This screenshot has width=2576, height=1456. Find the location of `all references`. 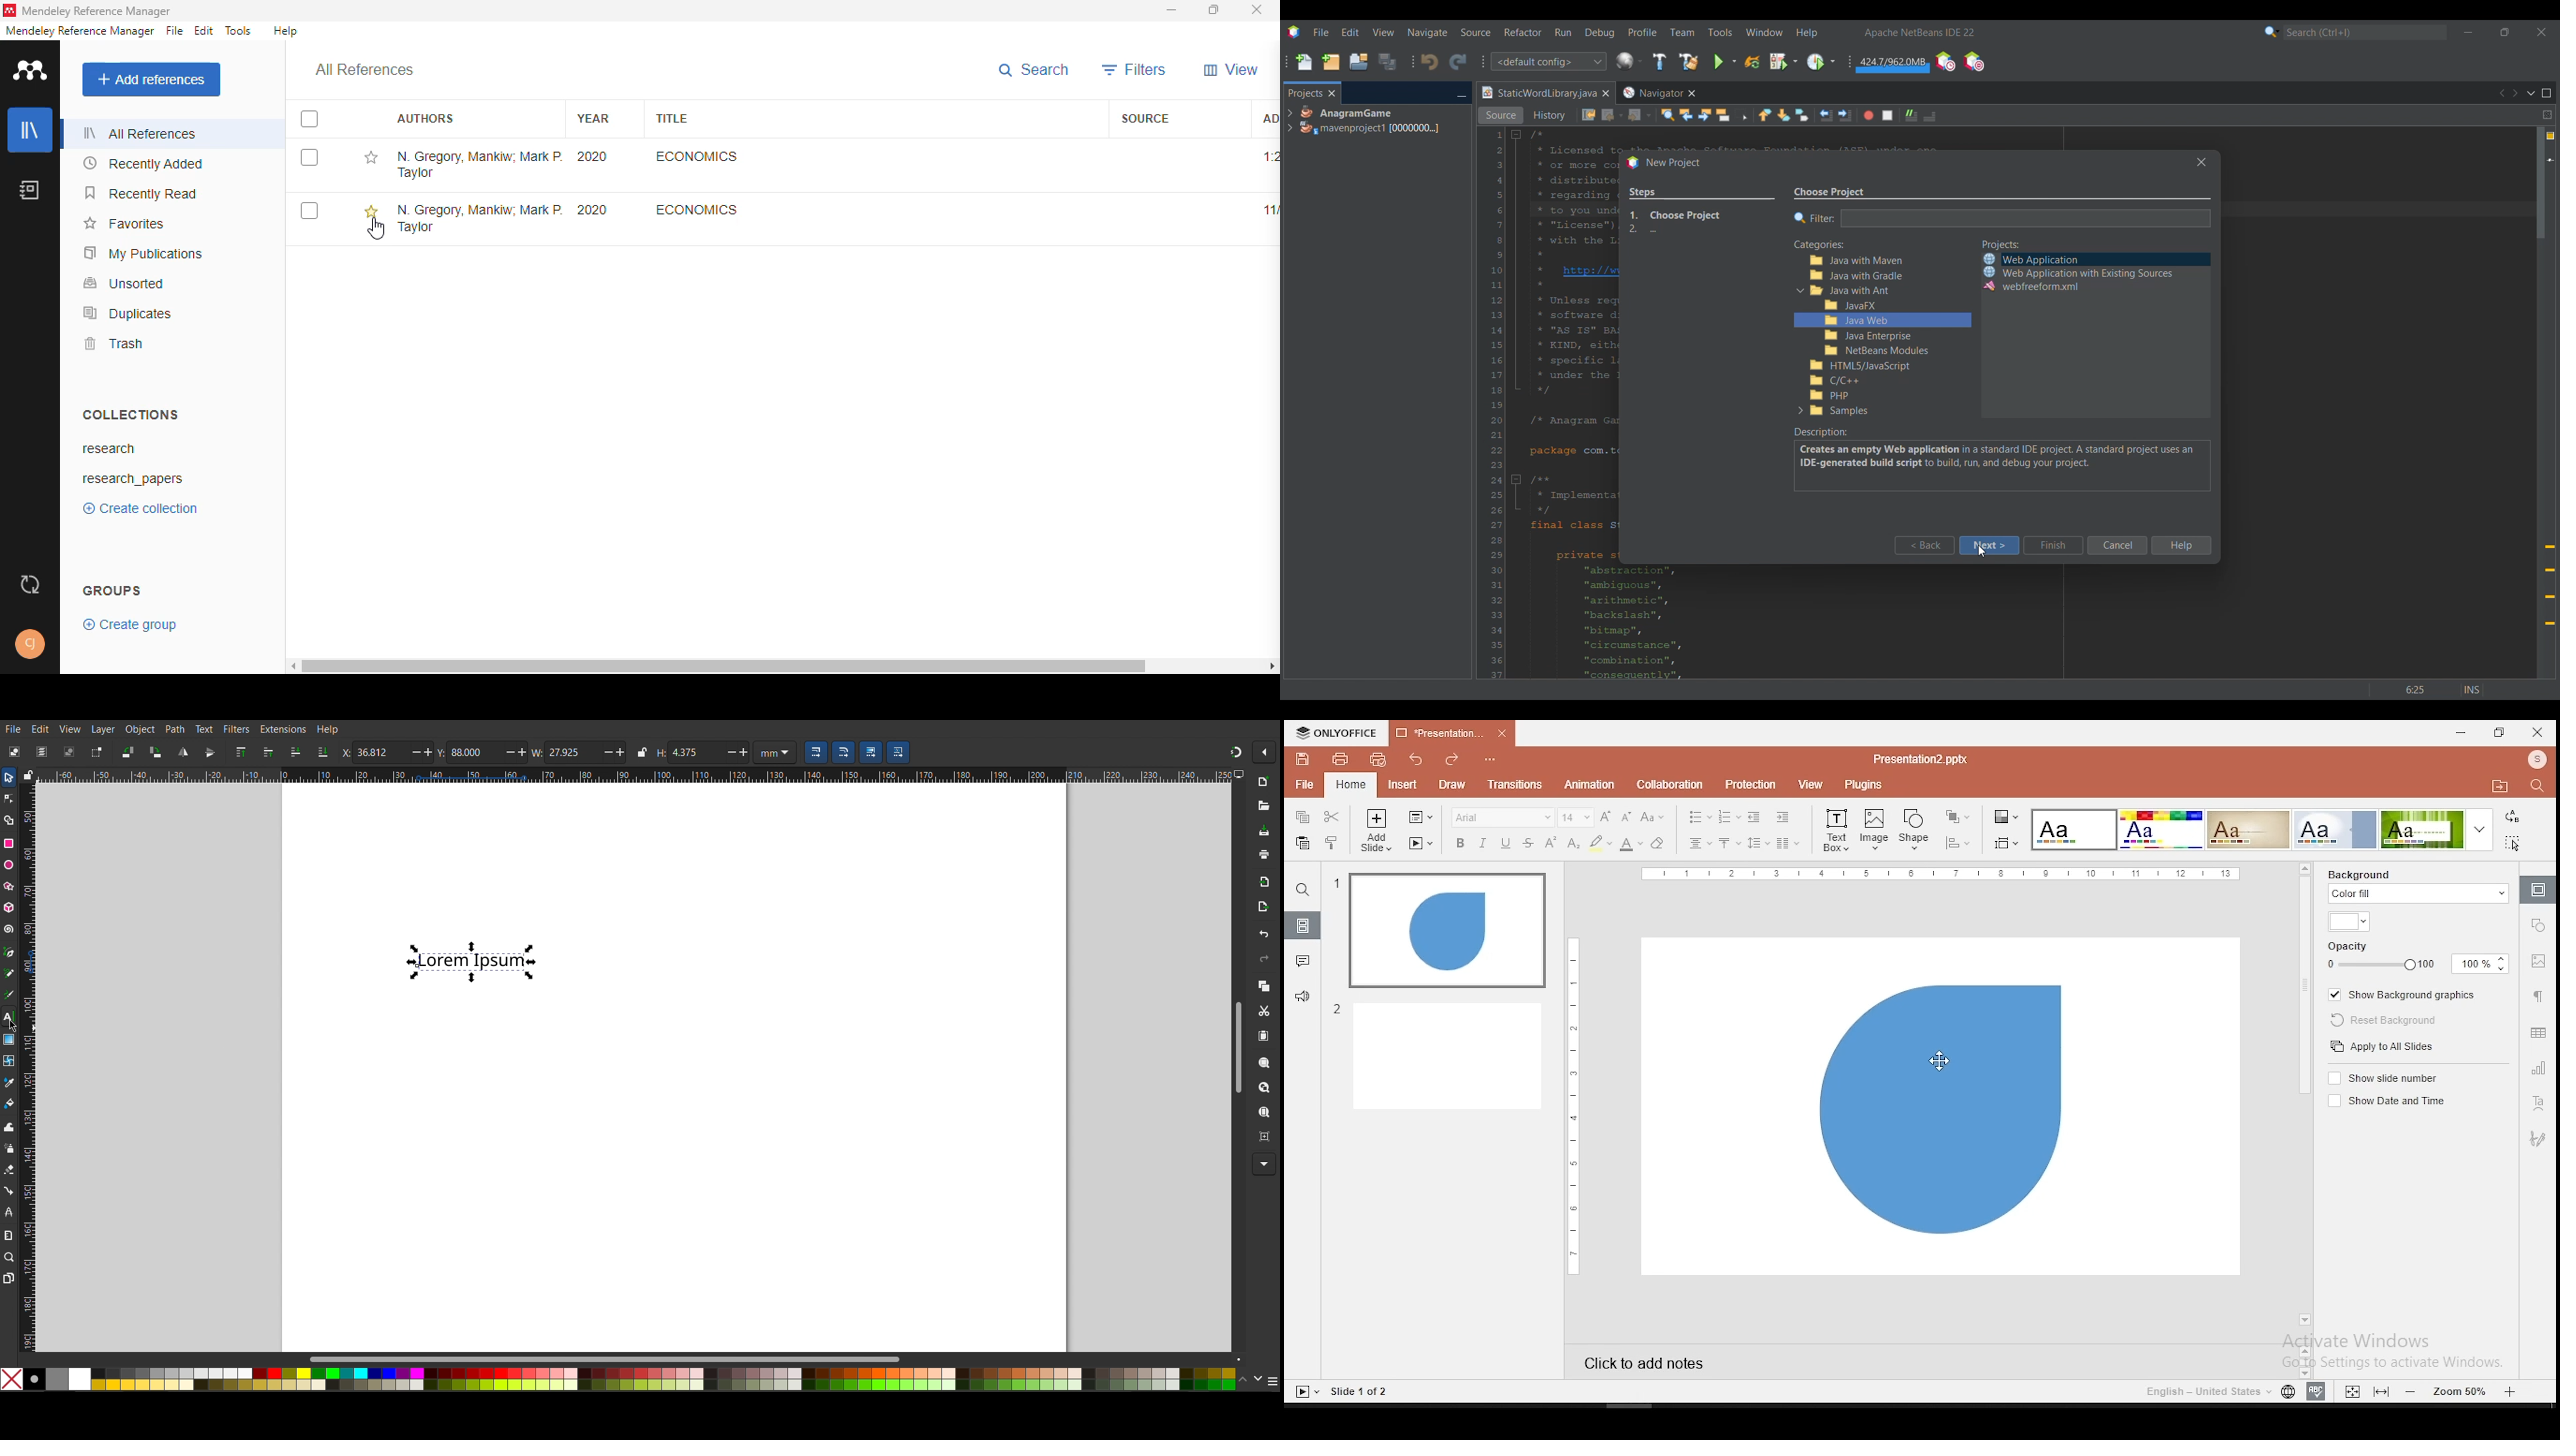

all references is located at coordinates (141, 133).